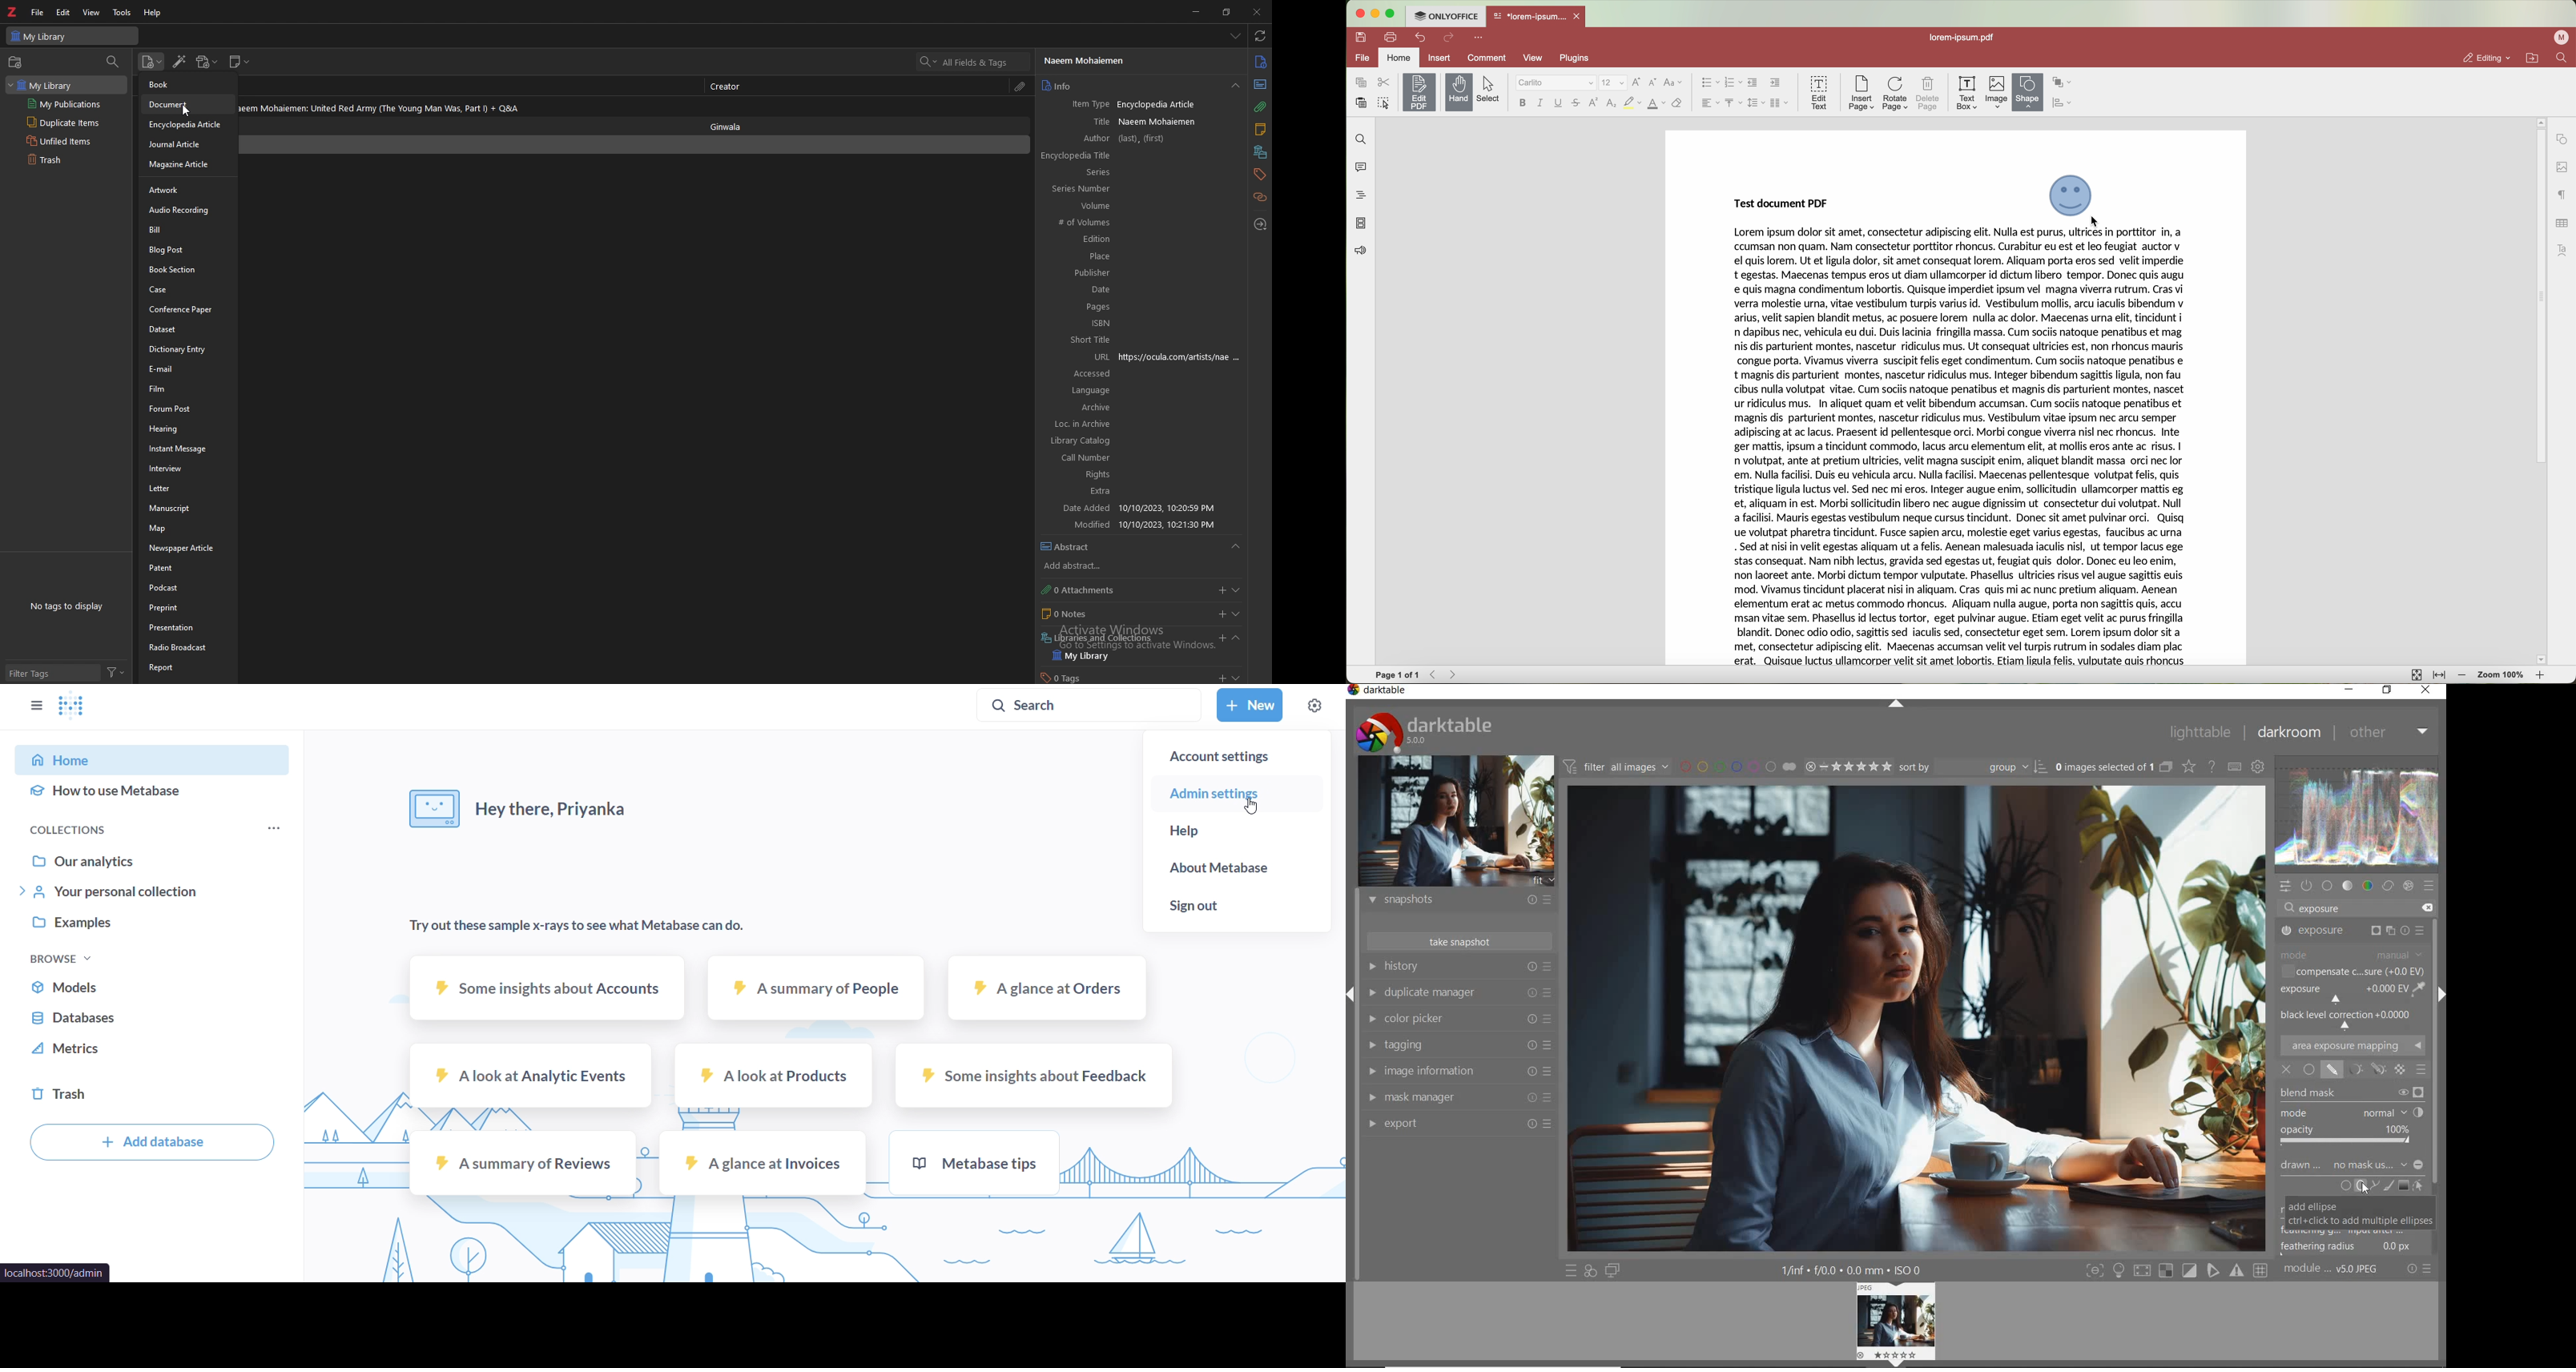 The height and width of the screenshot is (1372, 2576). What do you see at coordinates (1077, 408) in the screenshot?
I see `archive` at bounding box center [1077, 408].